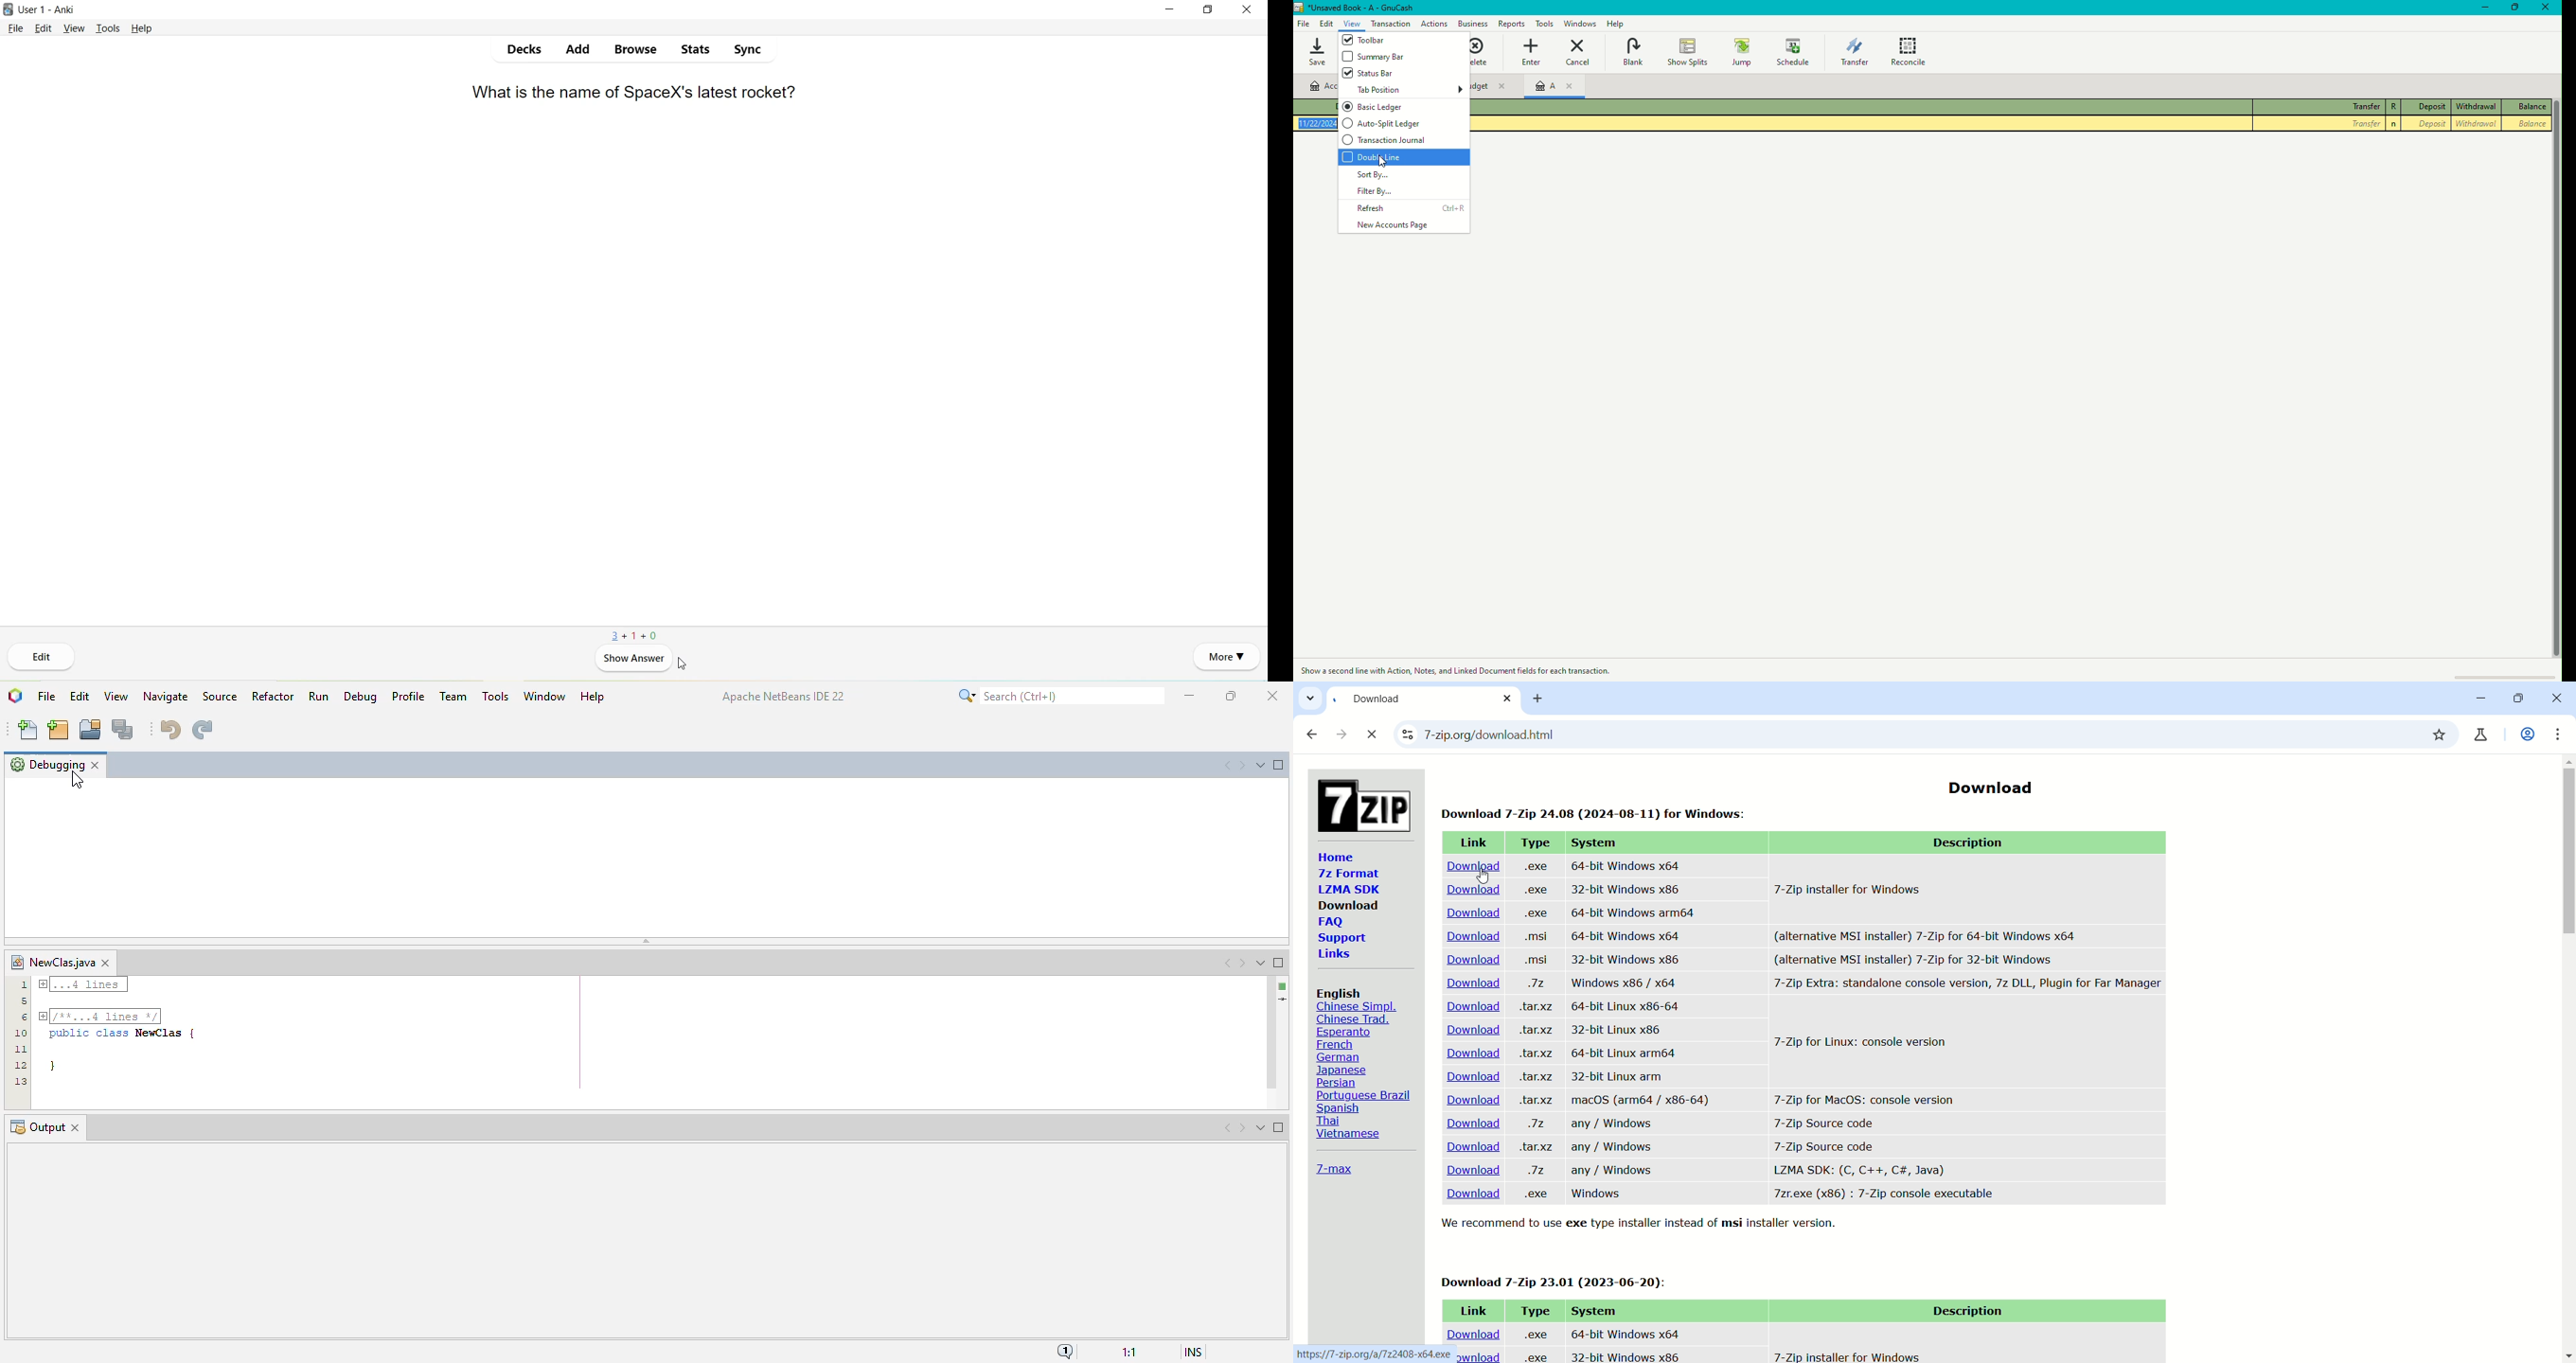  Describe the element at coordinates (2427, 123) in the screenshot. I see `Deposit` at that location.